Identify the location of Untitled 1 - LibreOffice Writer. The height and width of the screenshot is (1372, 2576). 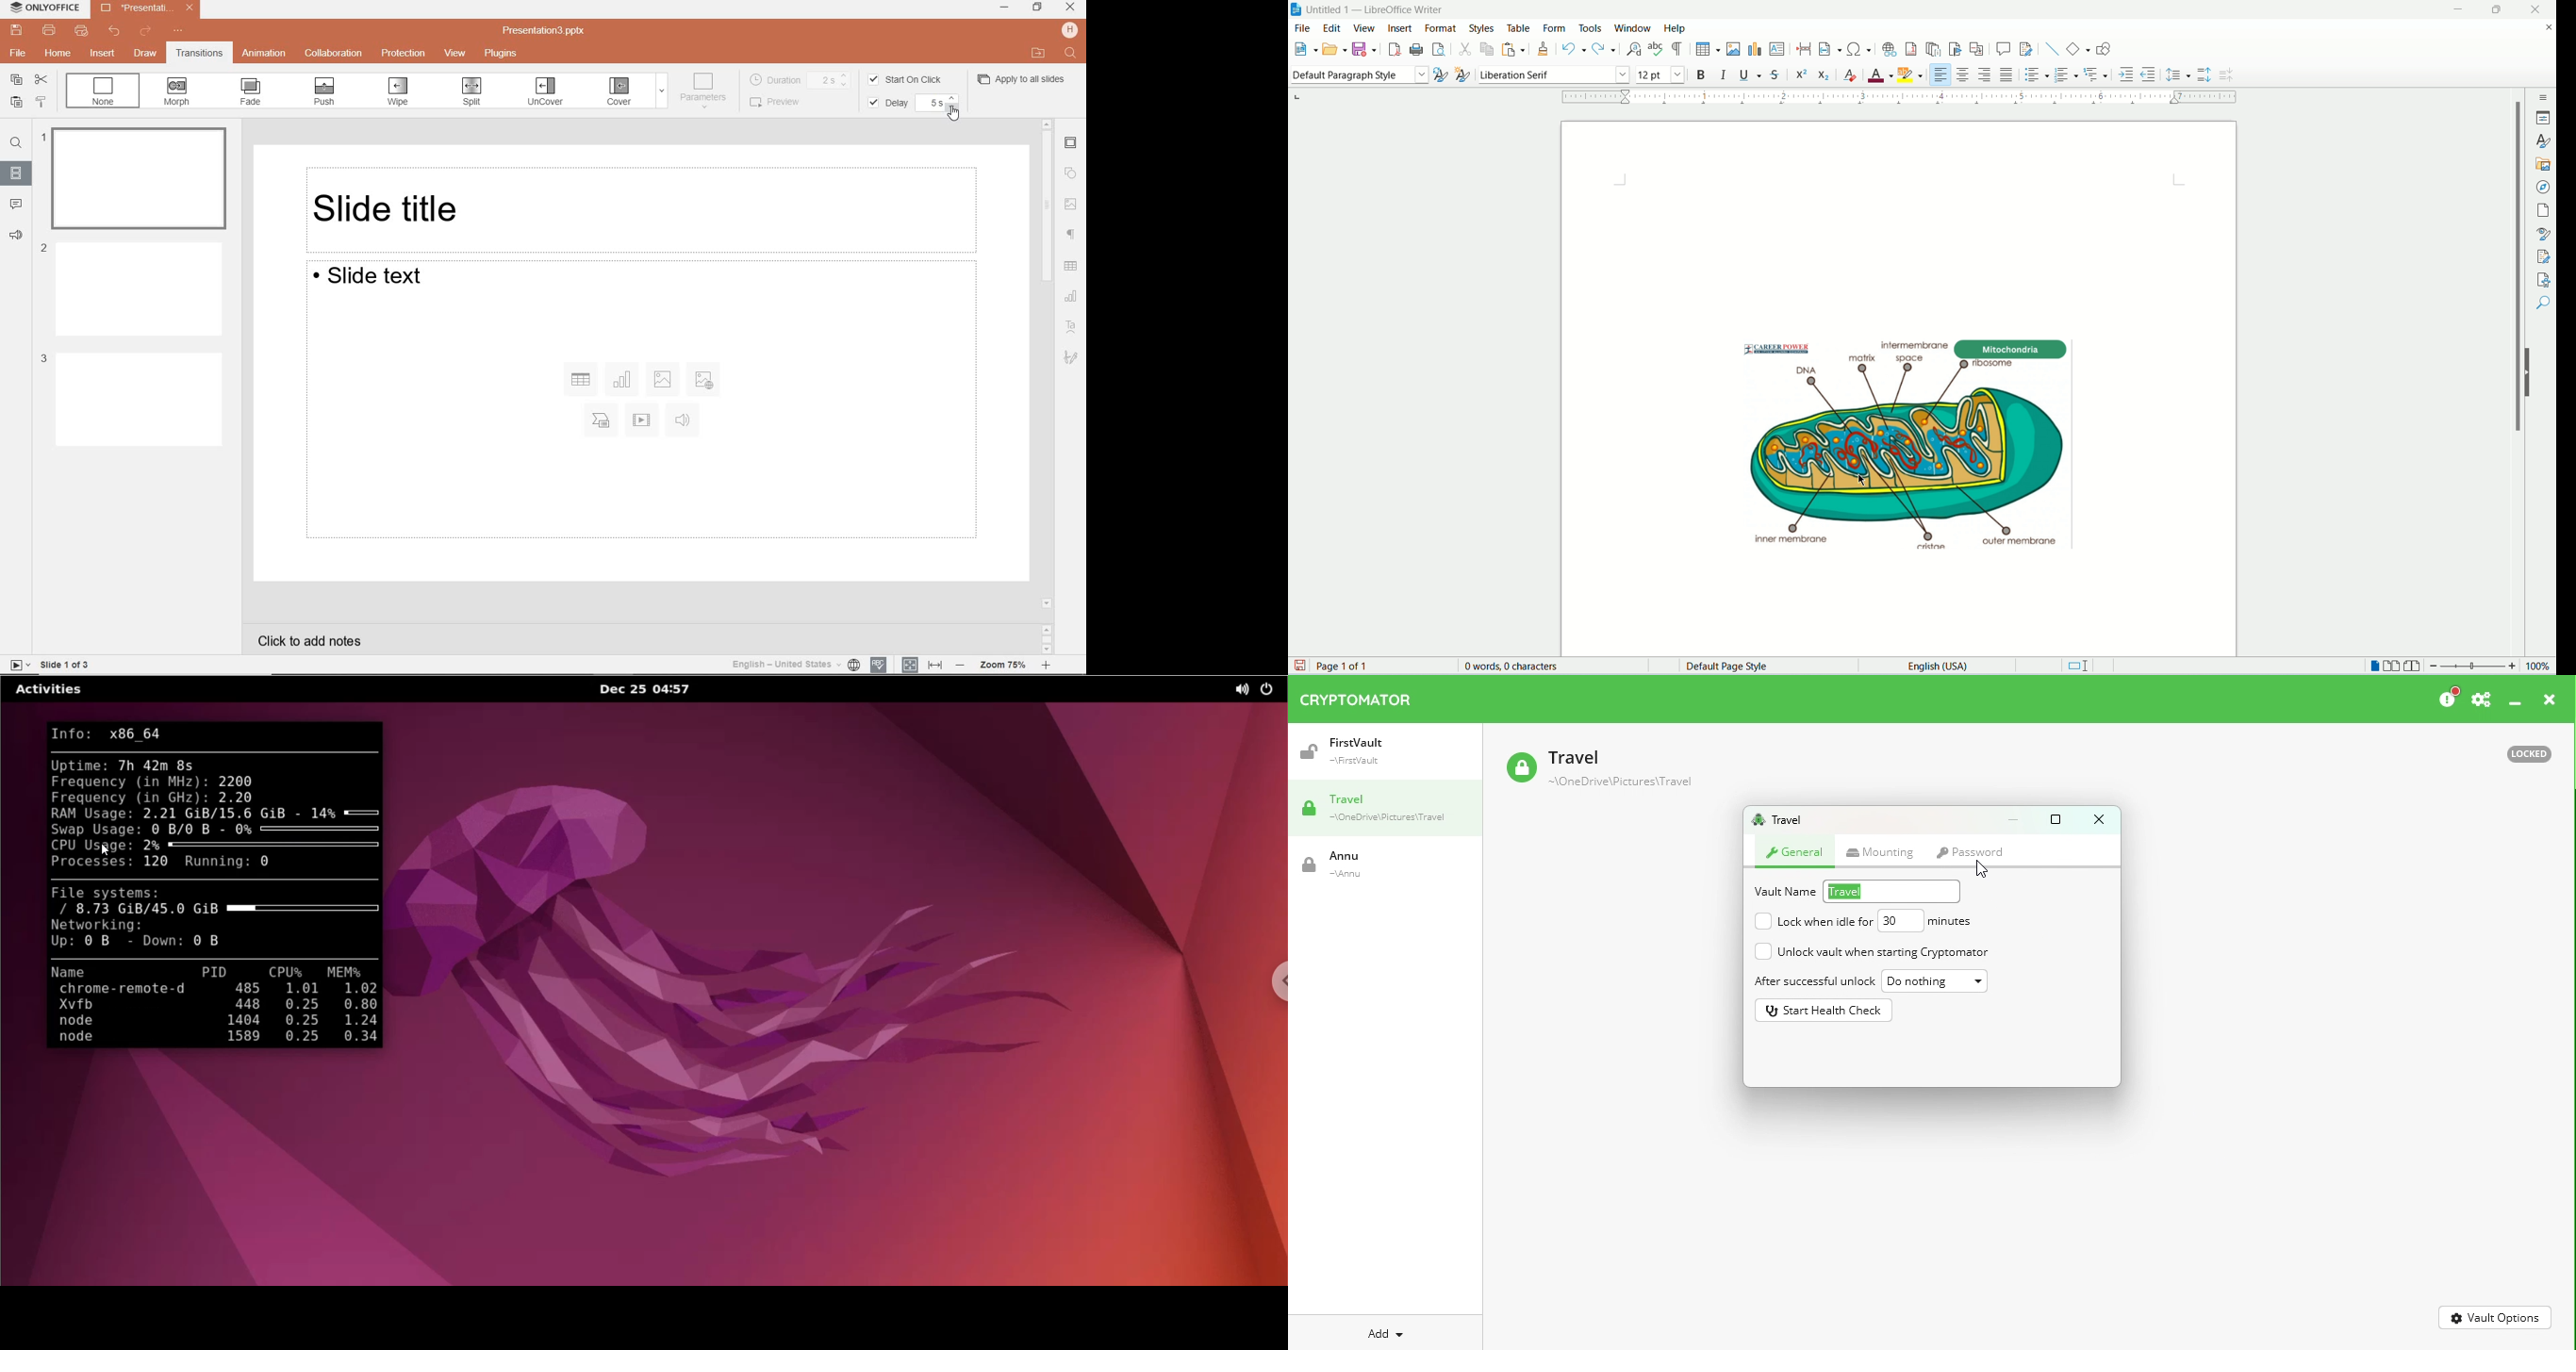
(1386, 9).